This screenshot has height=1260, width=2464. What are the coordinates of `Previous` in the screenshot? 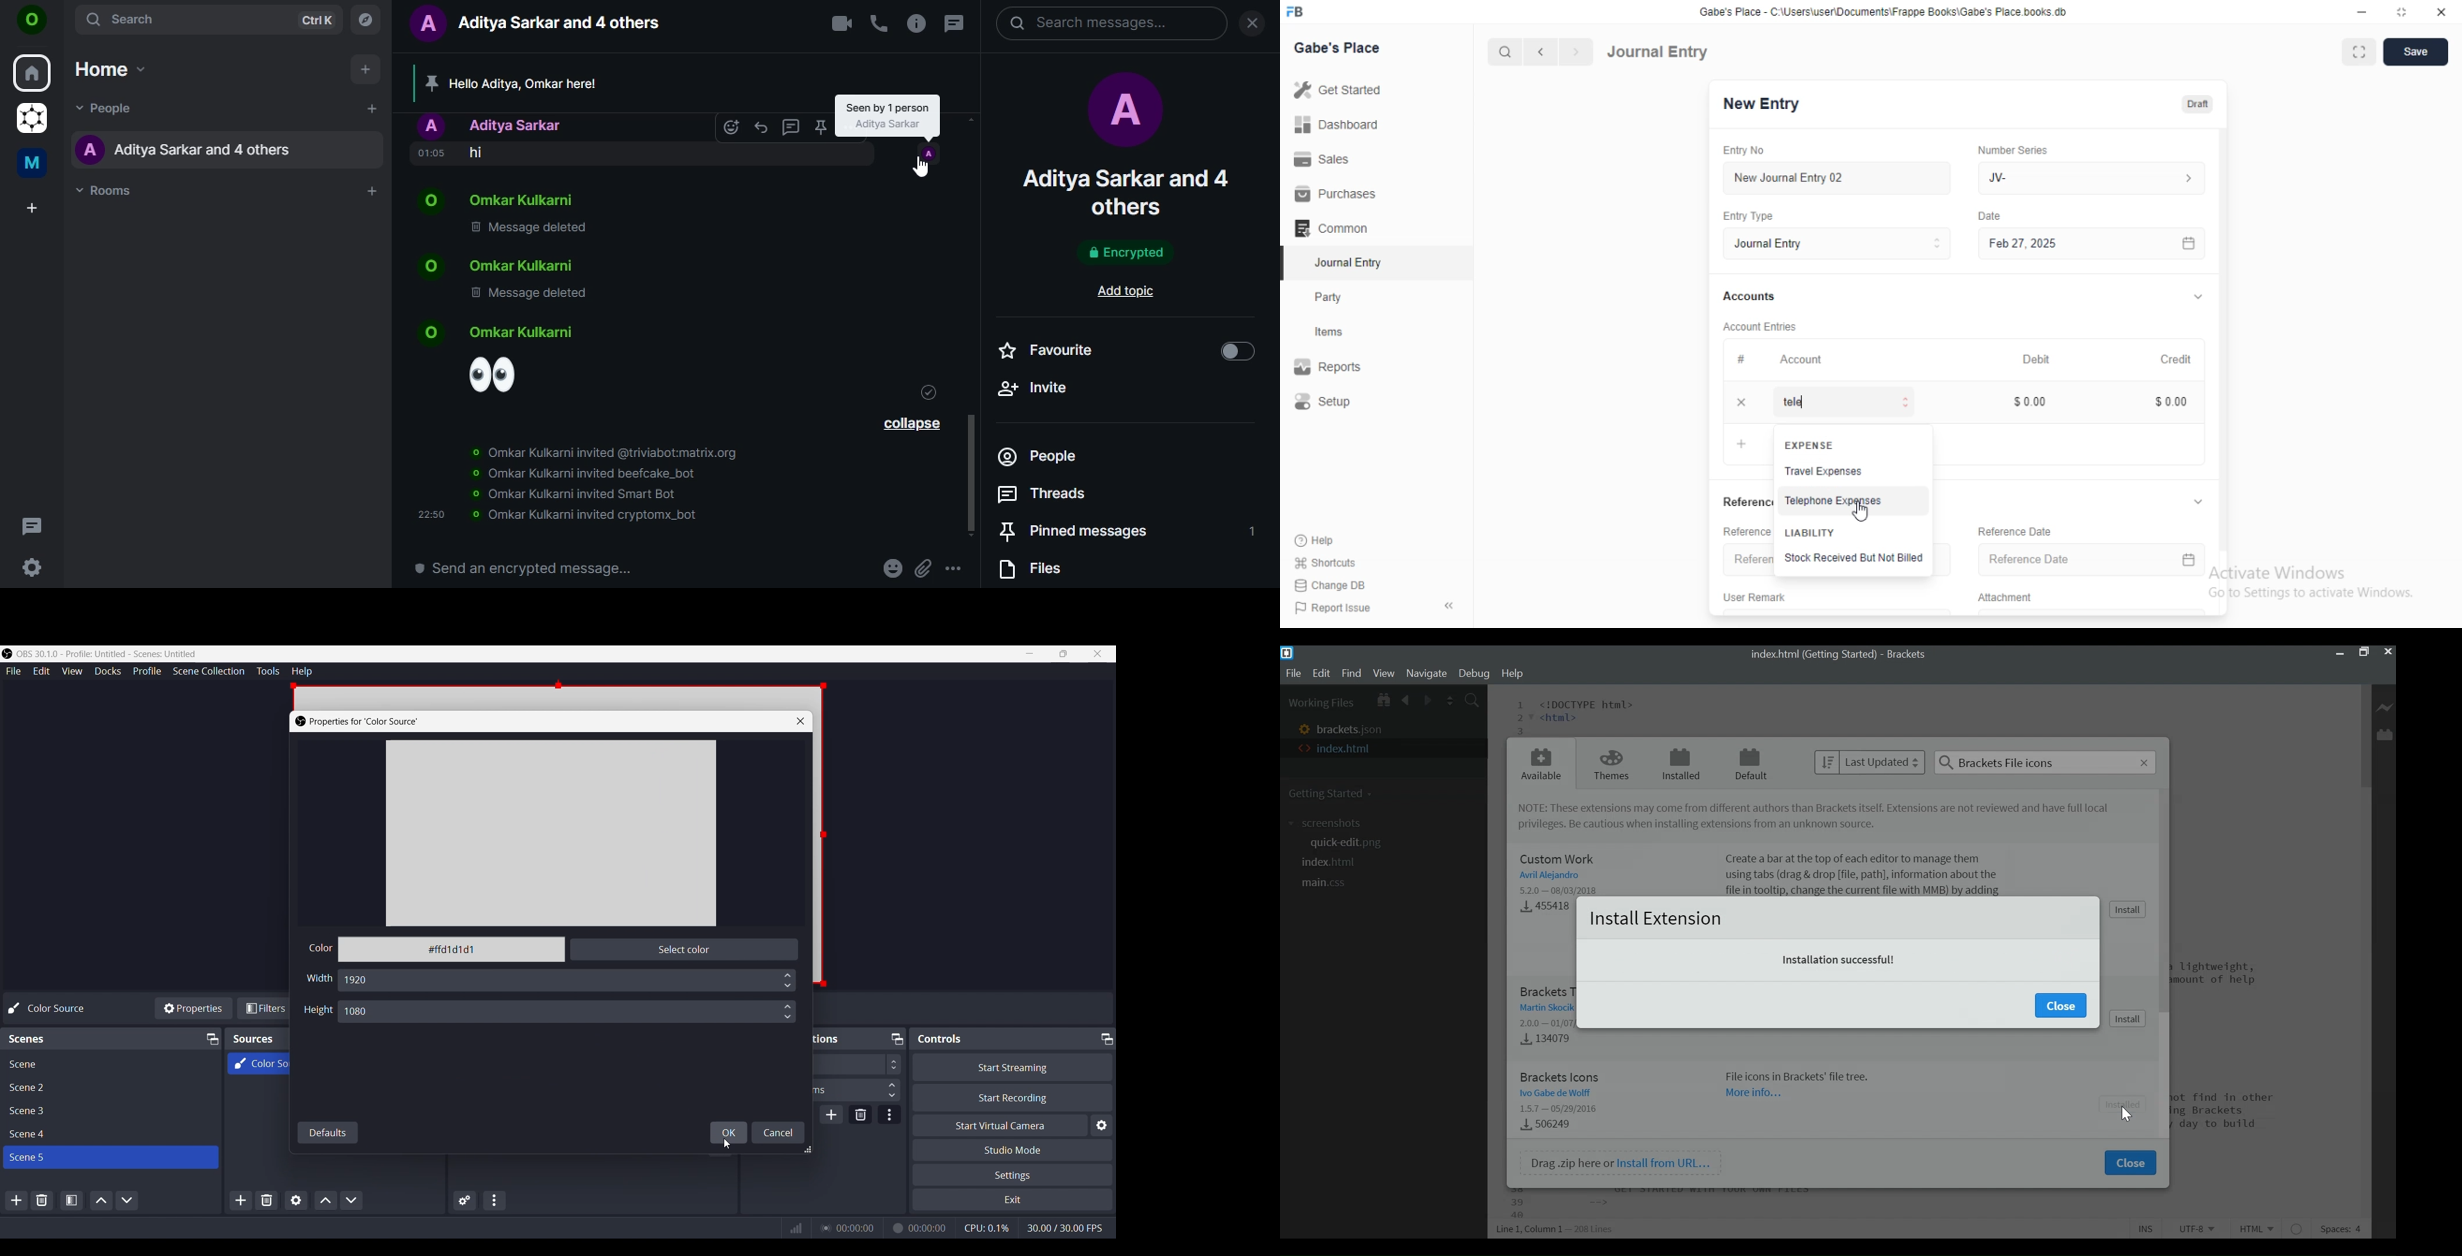 It's located at (1541, 53).